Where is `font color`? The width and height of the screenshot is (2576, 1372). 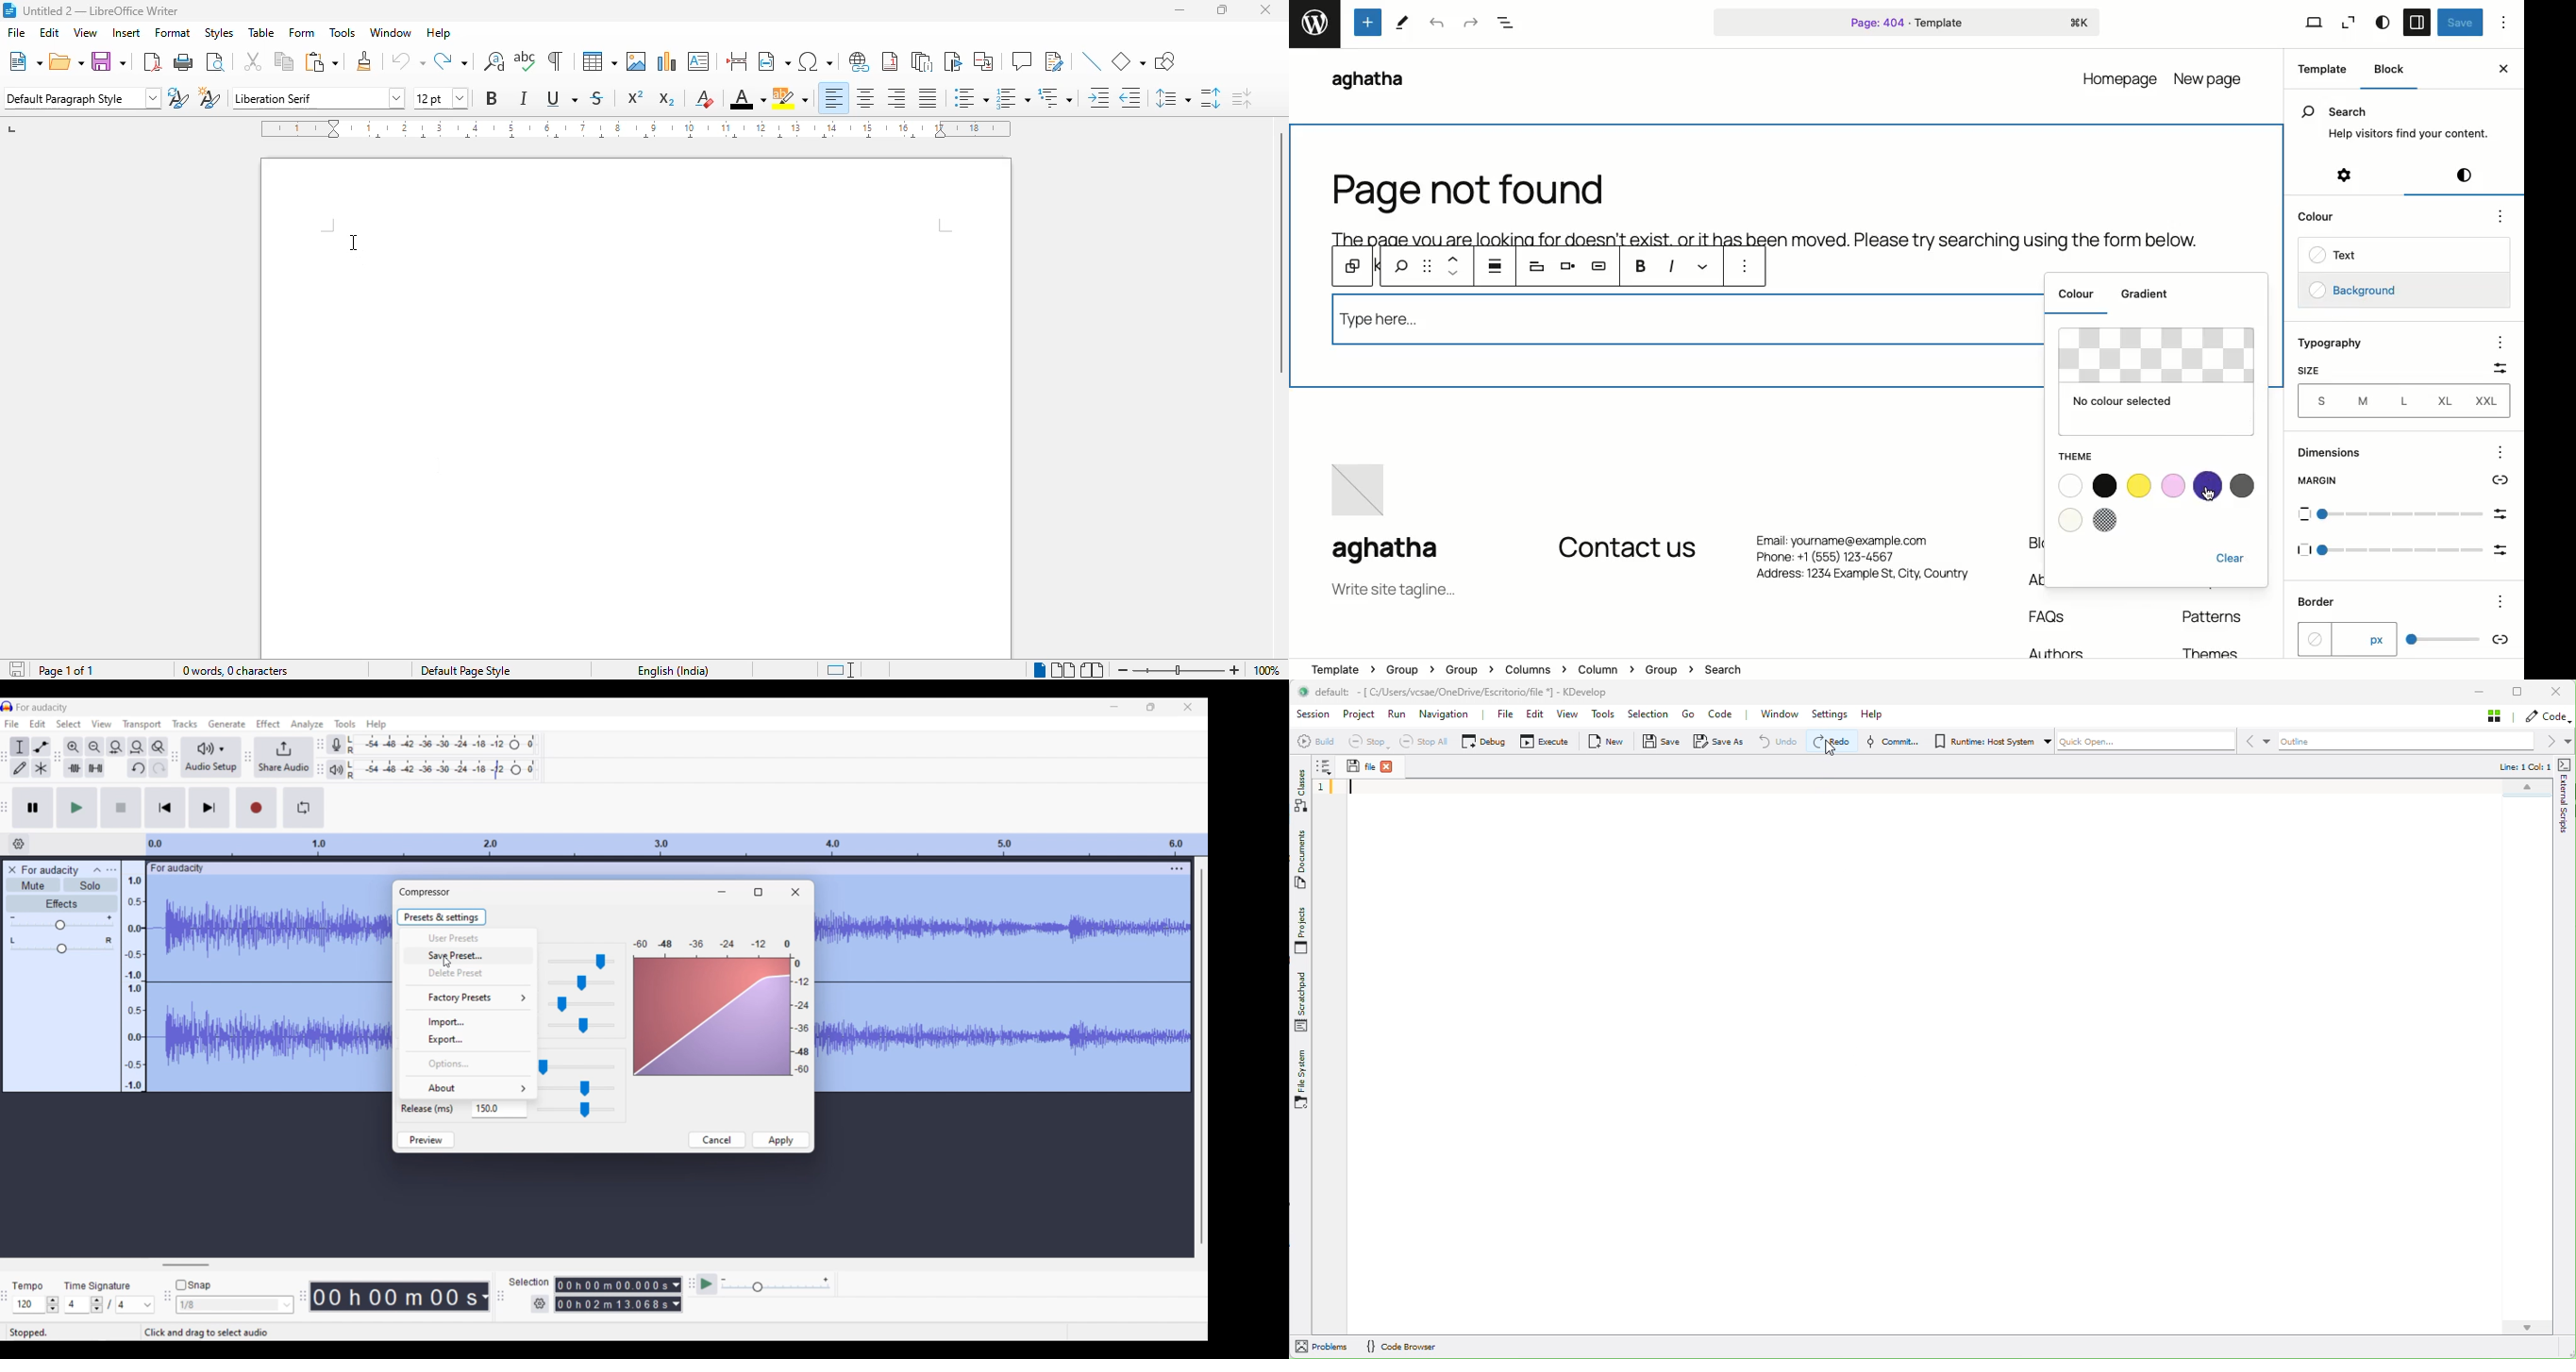
font color is located at coordinates (747, 98).